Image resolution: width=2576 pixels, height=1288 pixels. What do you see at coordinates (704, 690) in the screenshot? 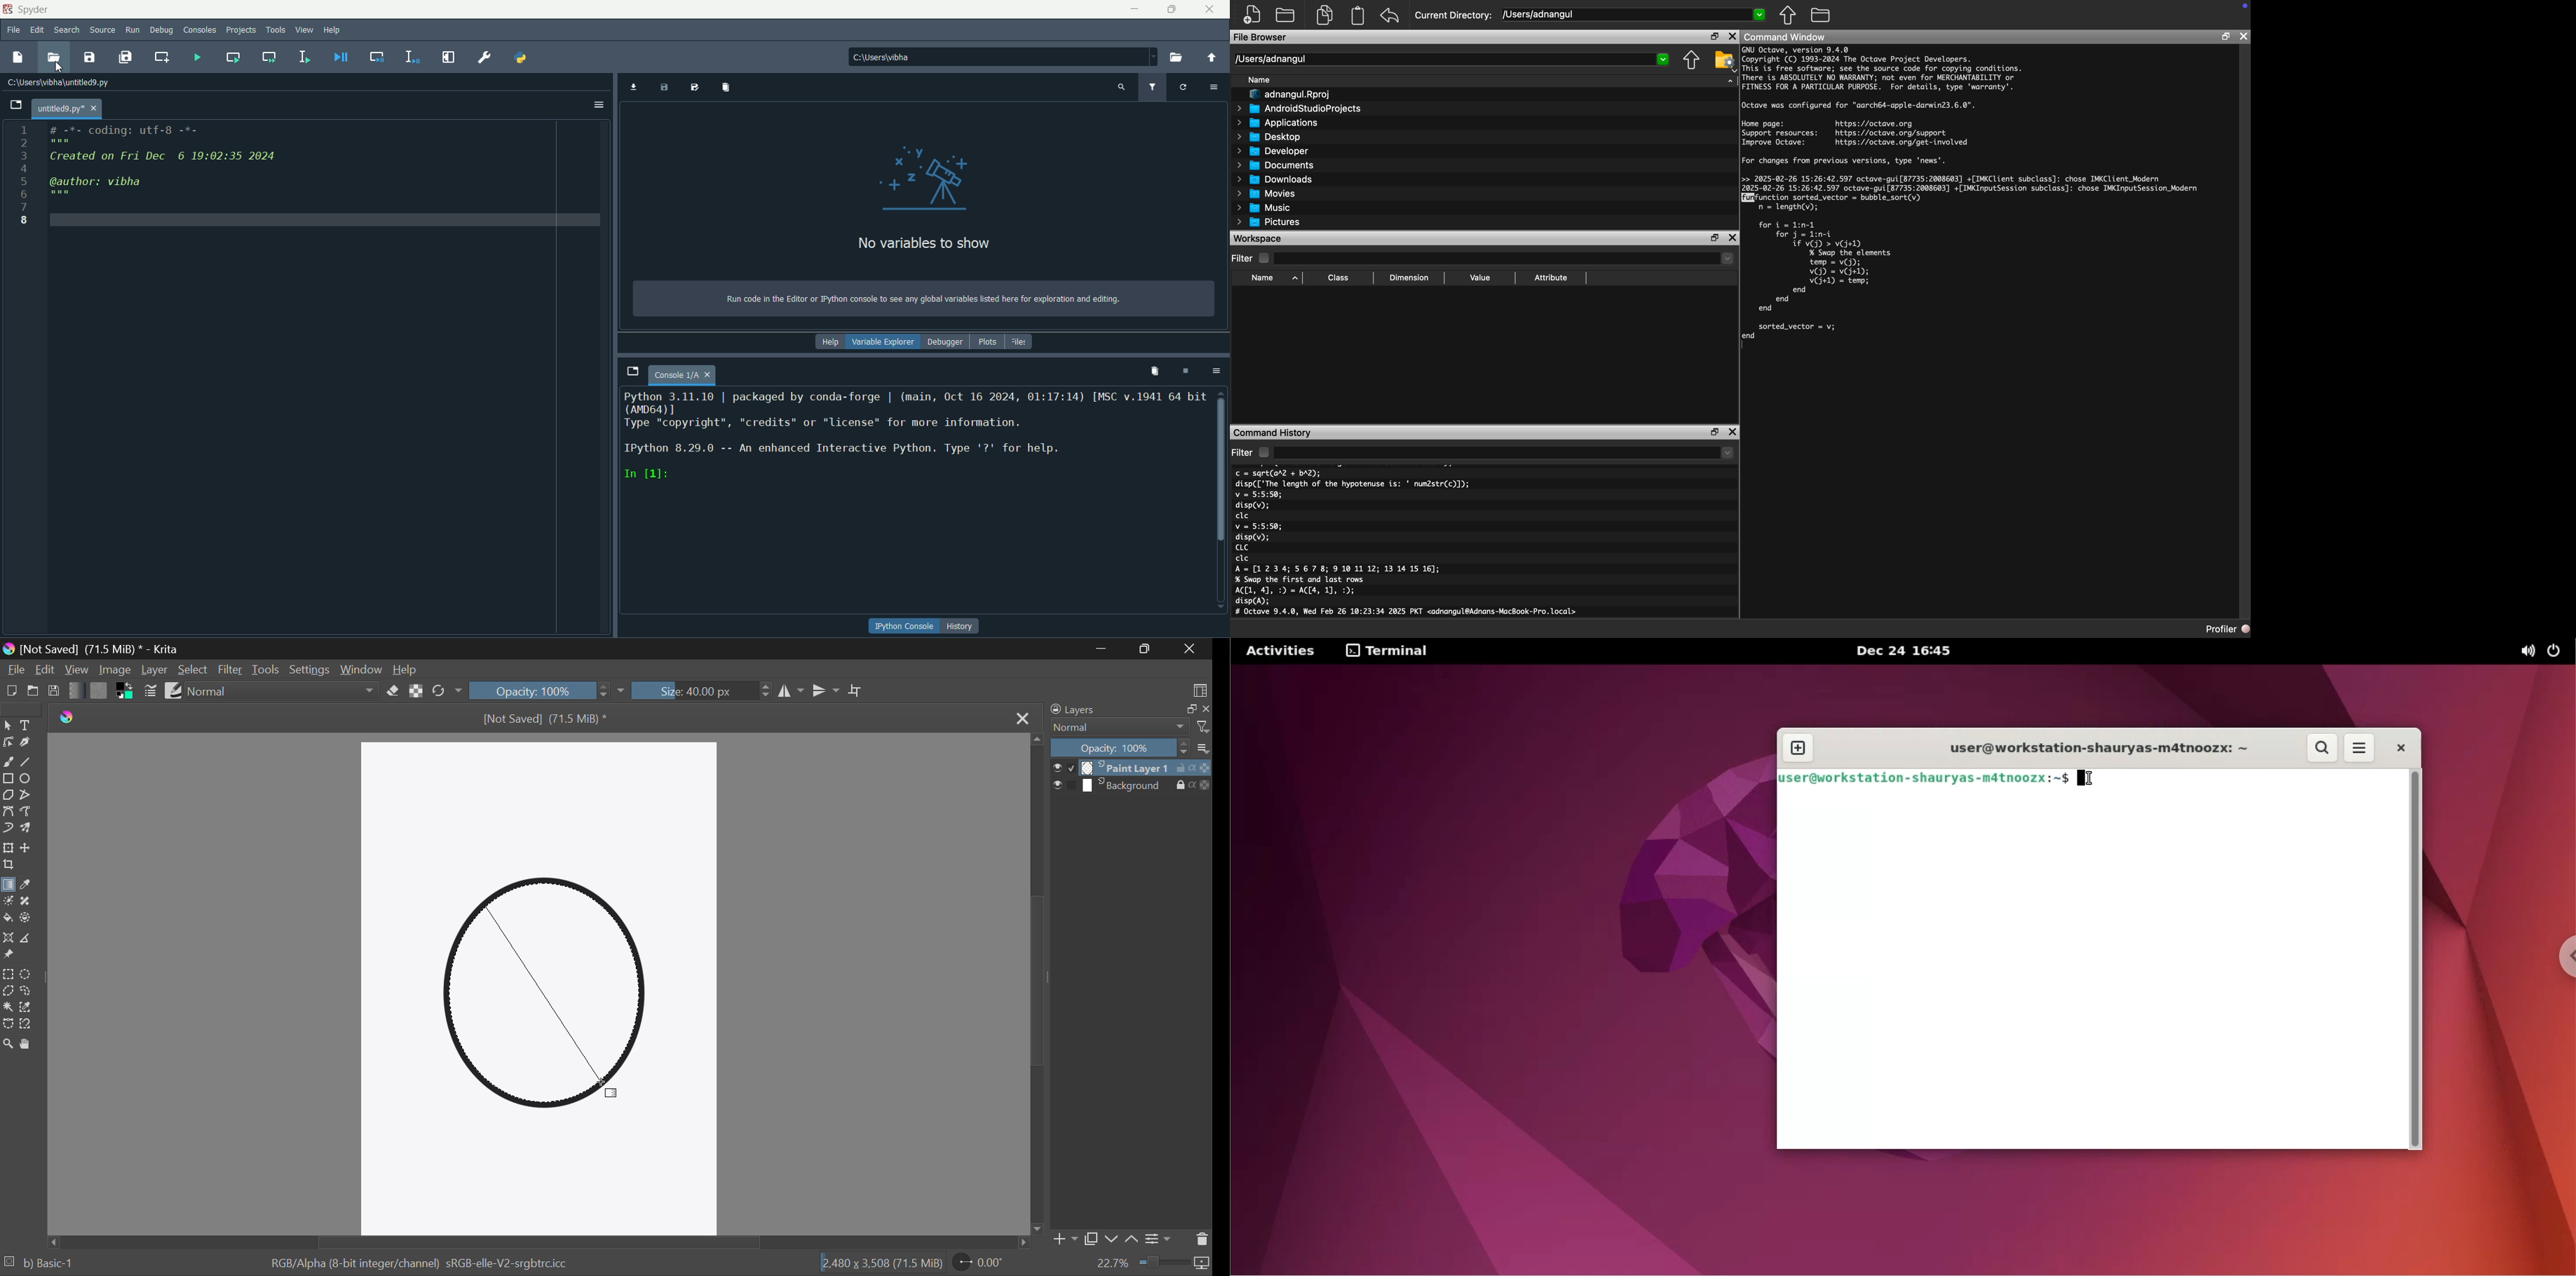
I see `Brush Size` at bounding box center [704, 690].